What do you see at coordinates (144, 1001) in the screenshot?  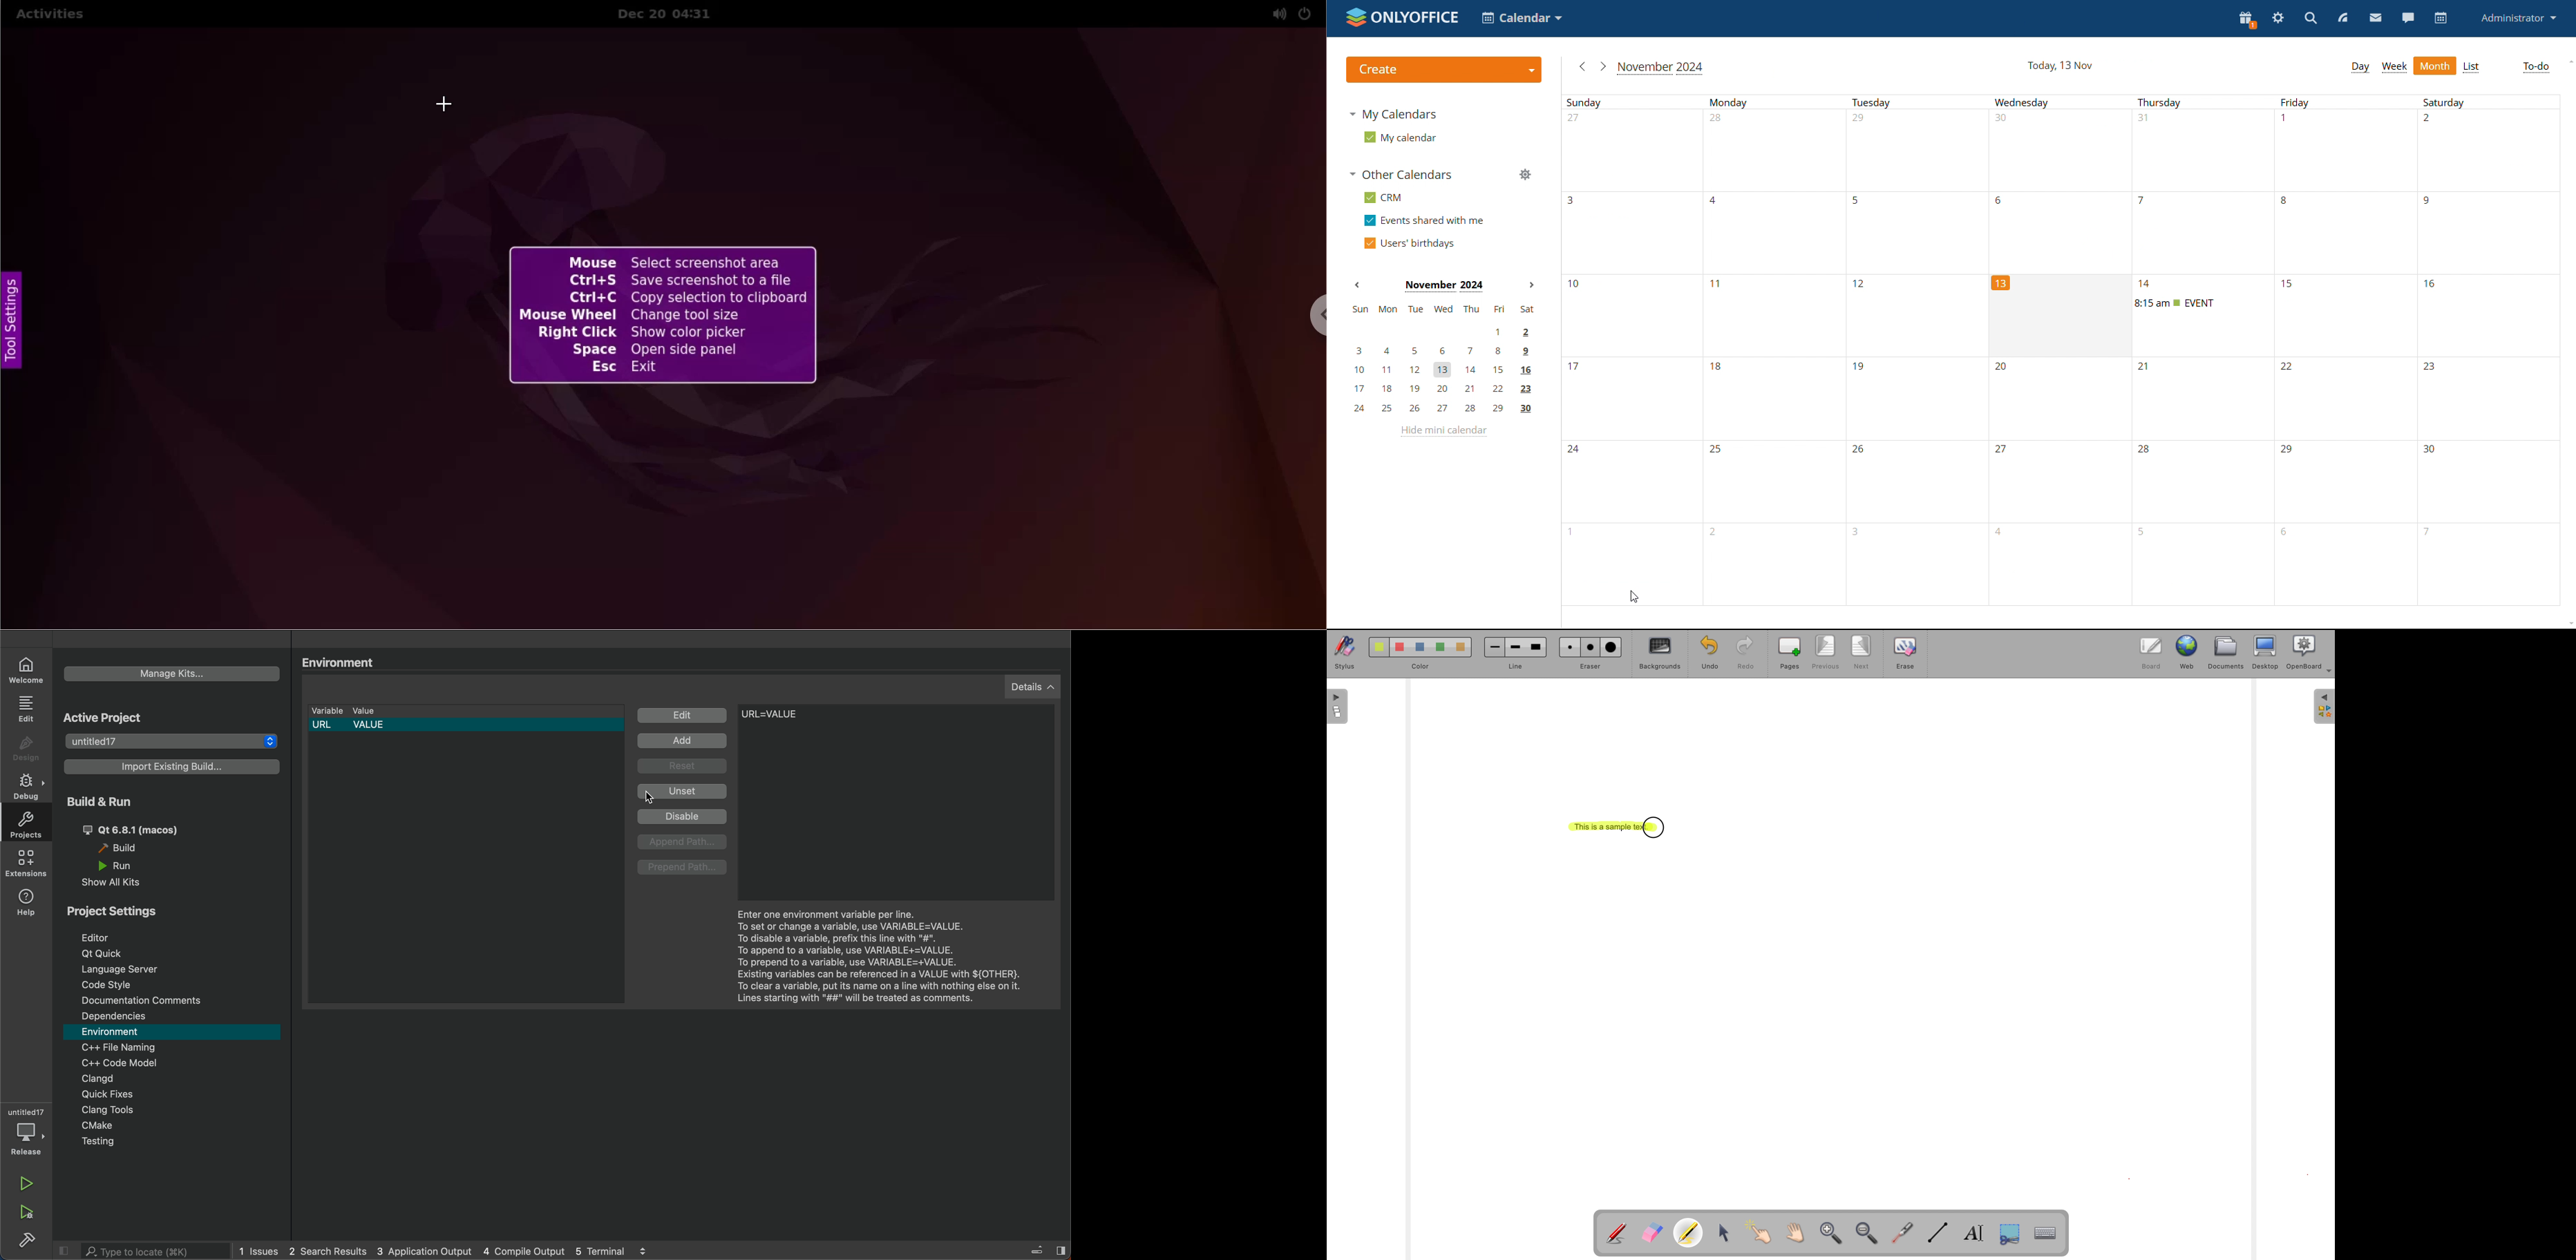 I see `comments` at bounding box center [144, 1001].